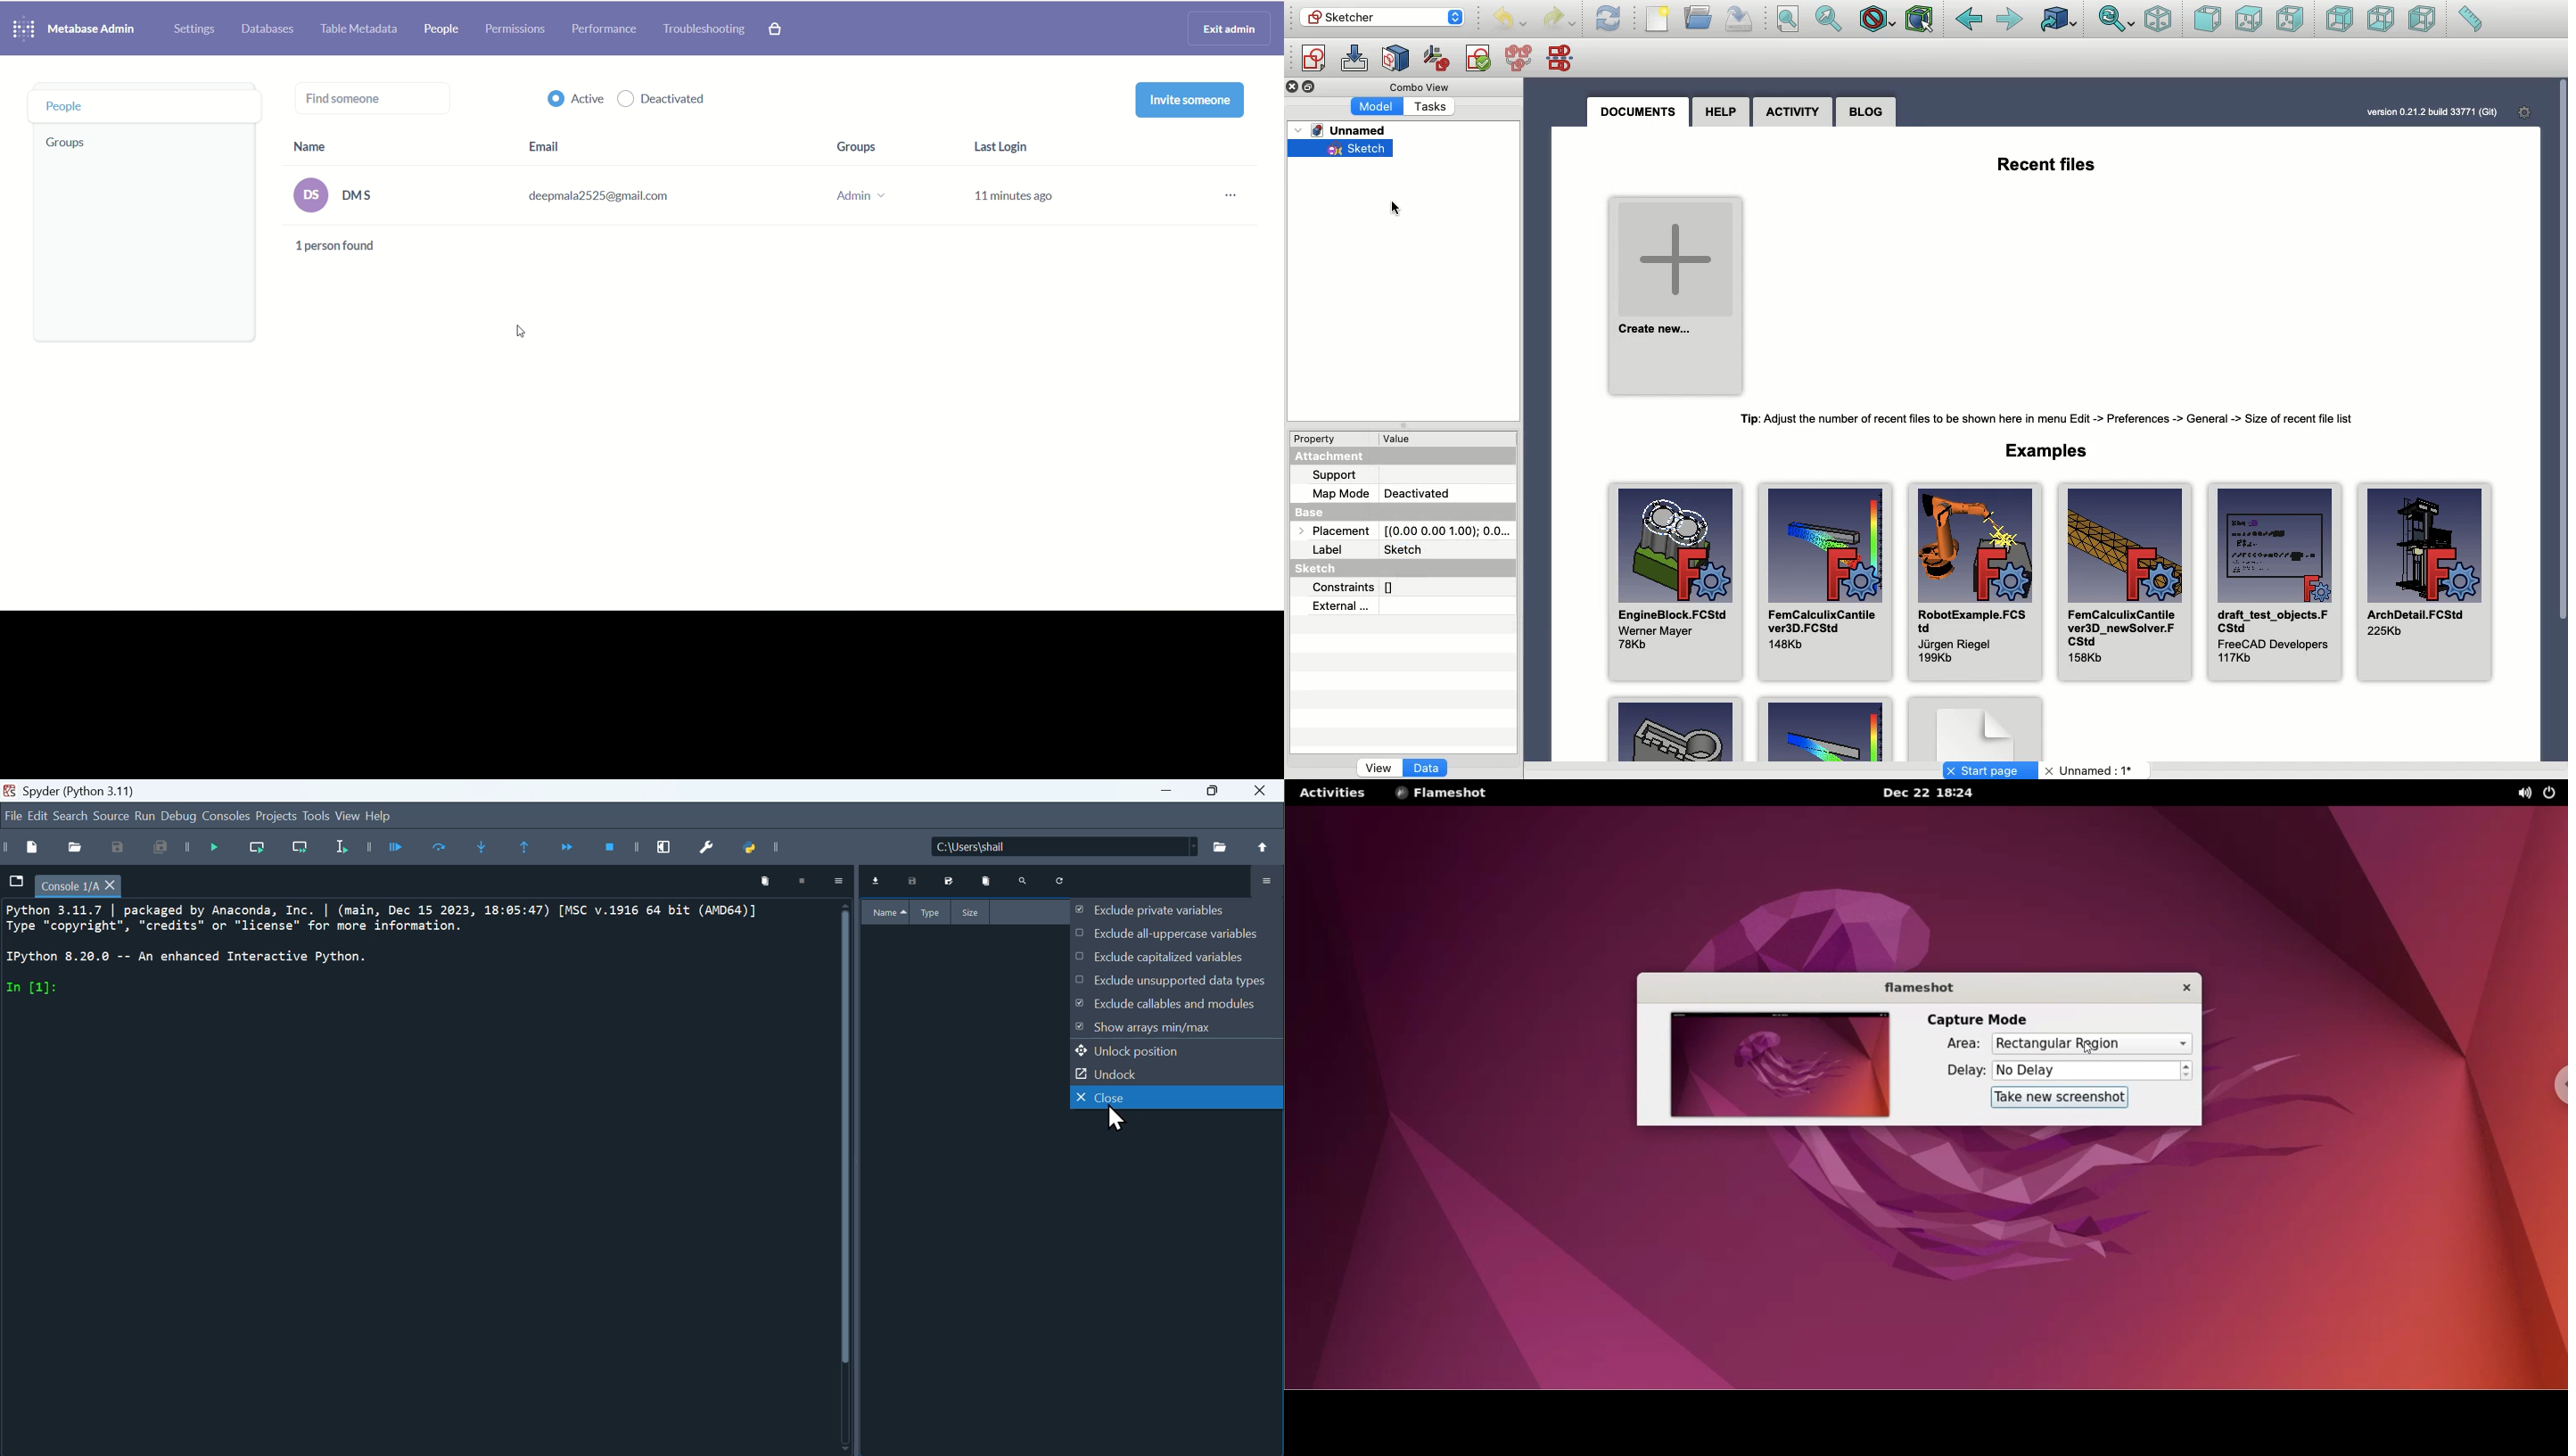  I want to click on Size, so click(973, 912).